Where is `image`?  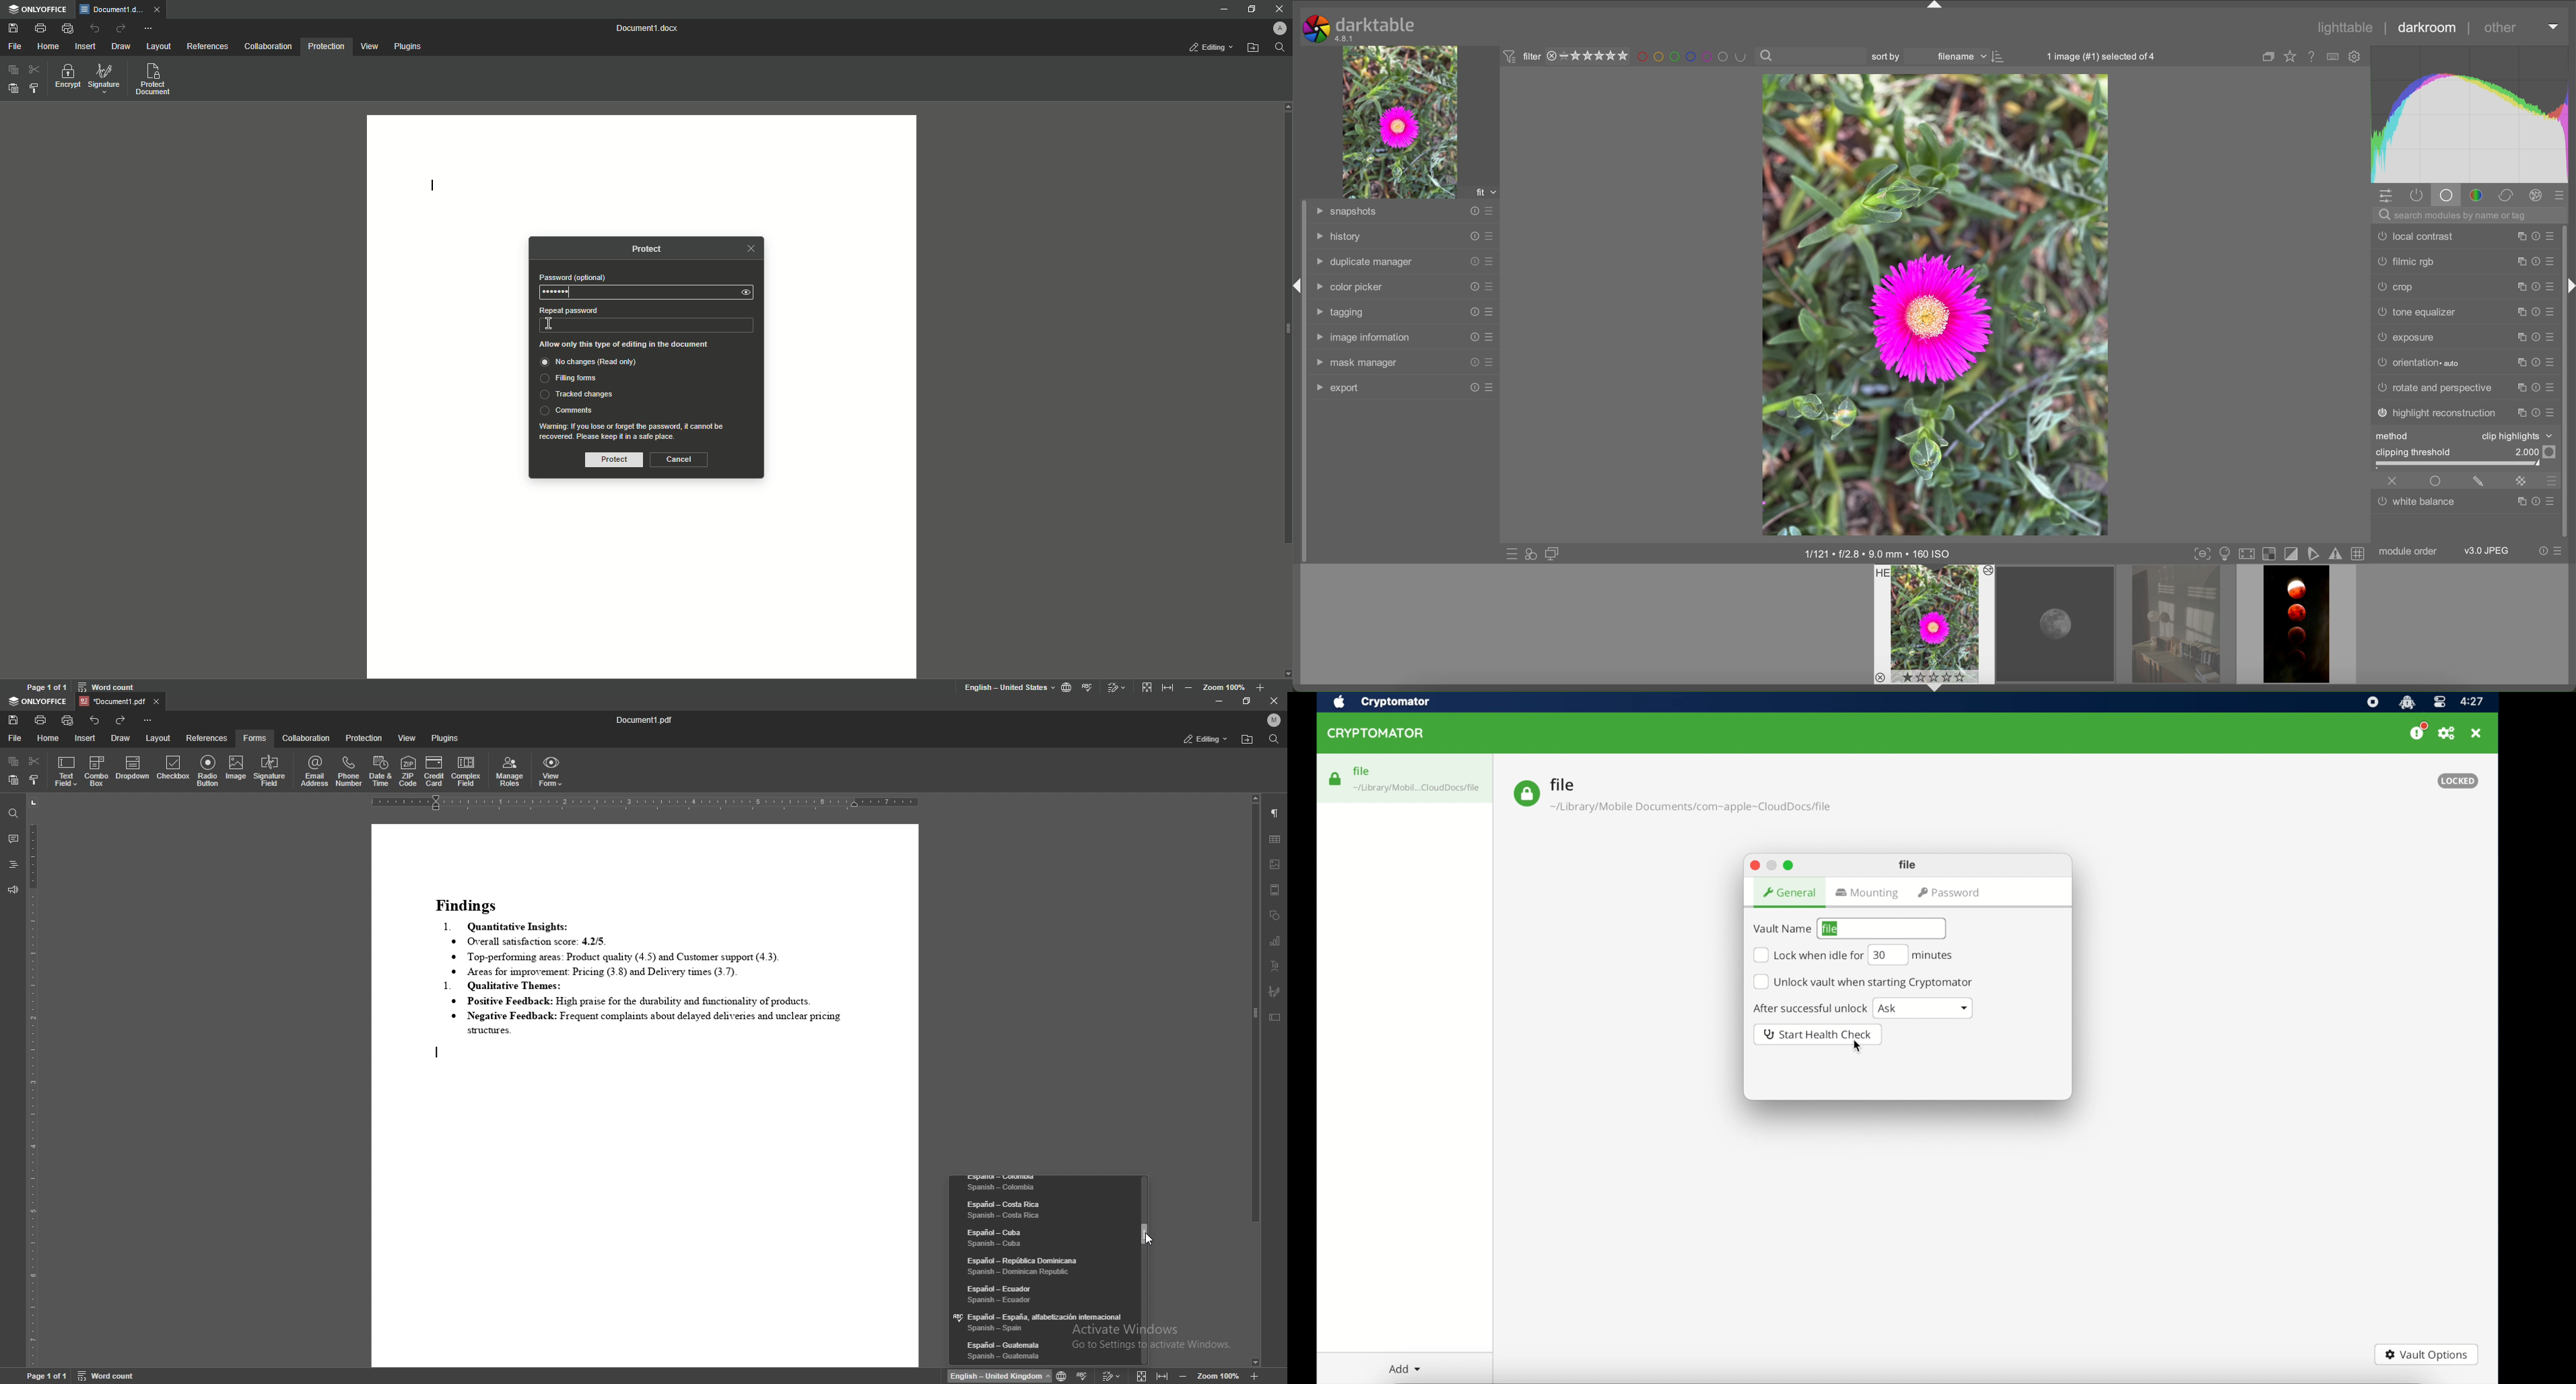 image is located at coordinates (1402, 122).